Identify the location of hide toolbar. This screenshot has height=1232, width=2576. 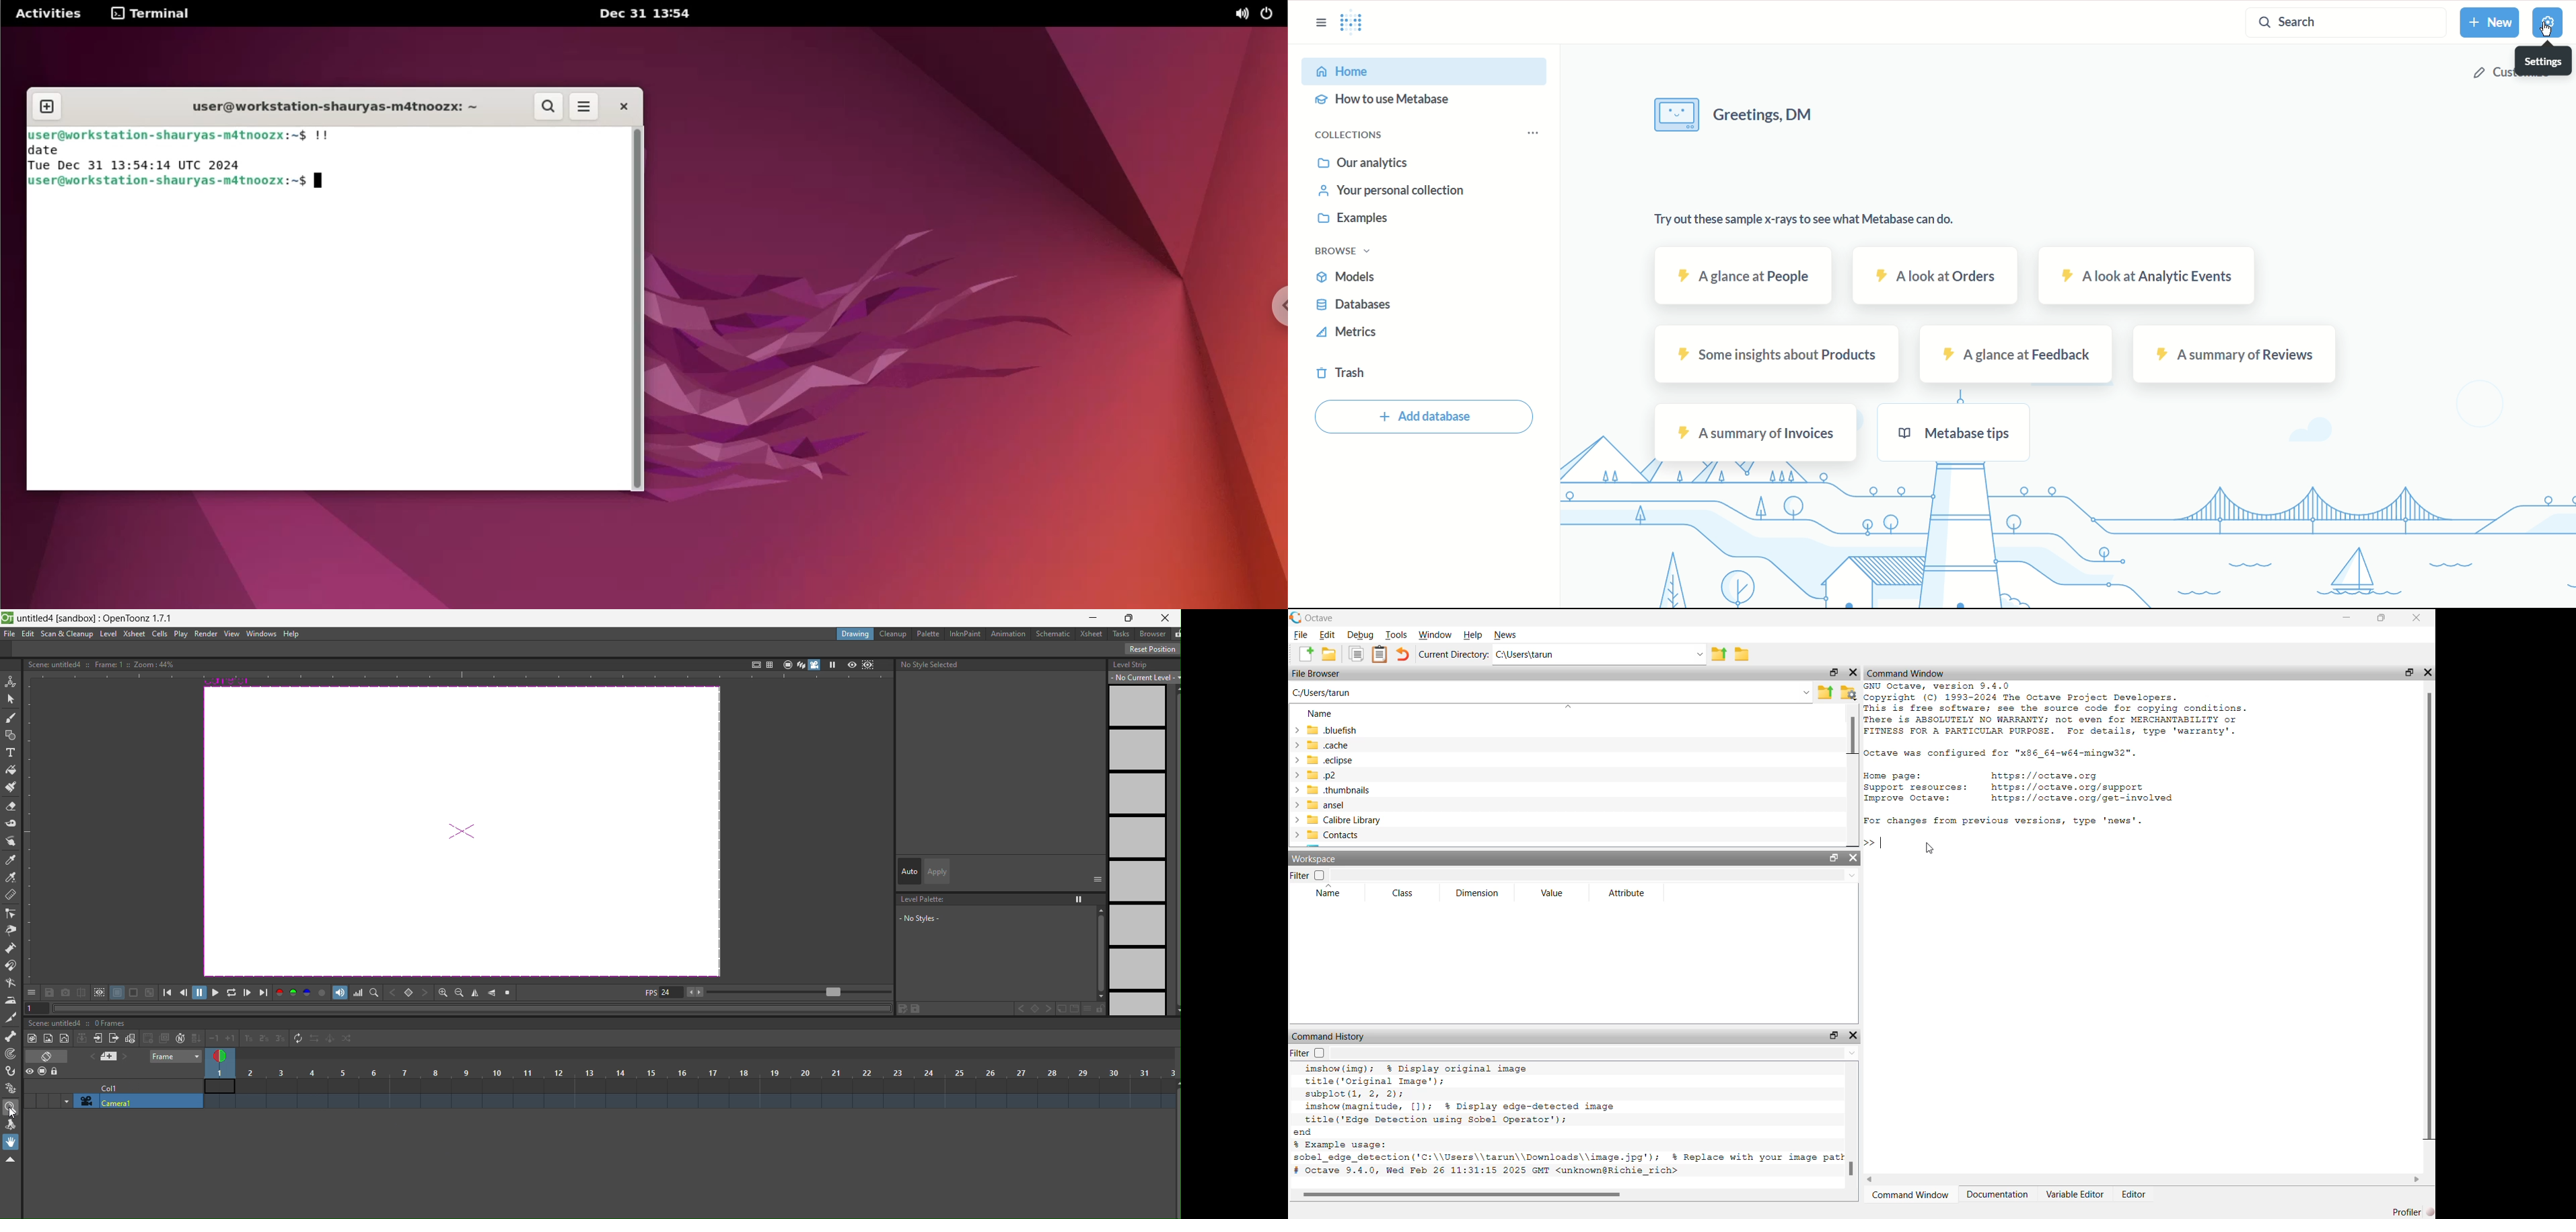
(13, 1160).